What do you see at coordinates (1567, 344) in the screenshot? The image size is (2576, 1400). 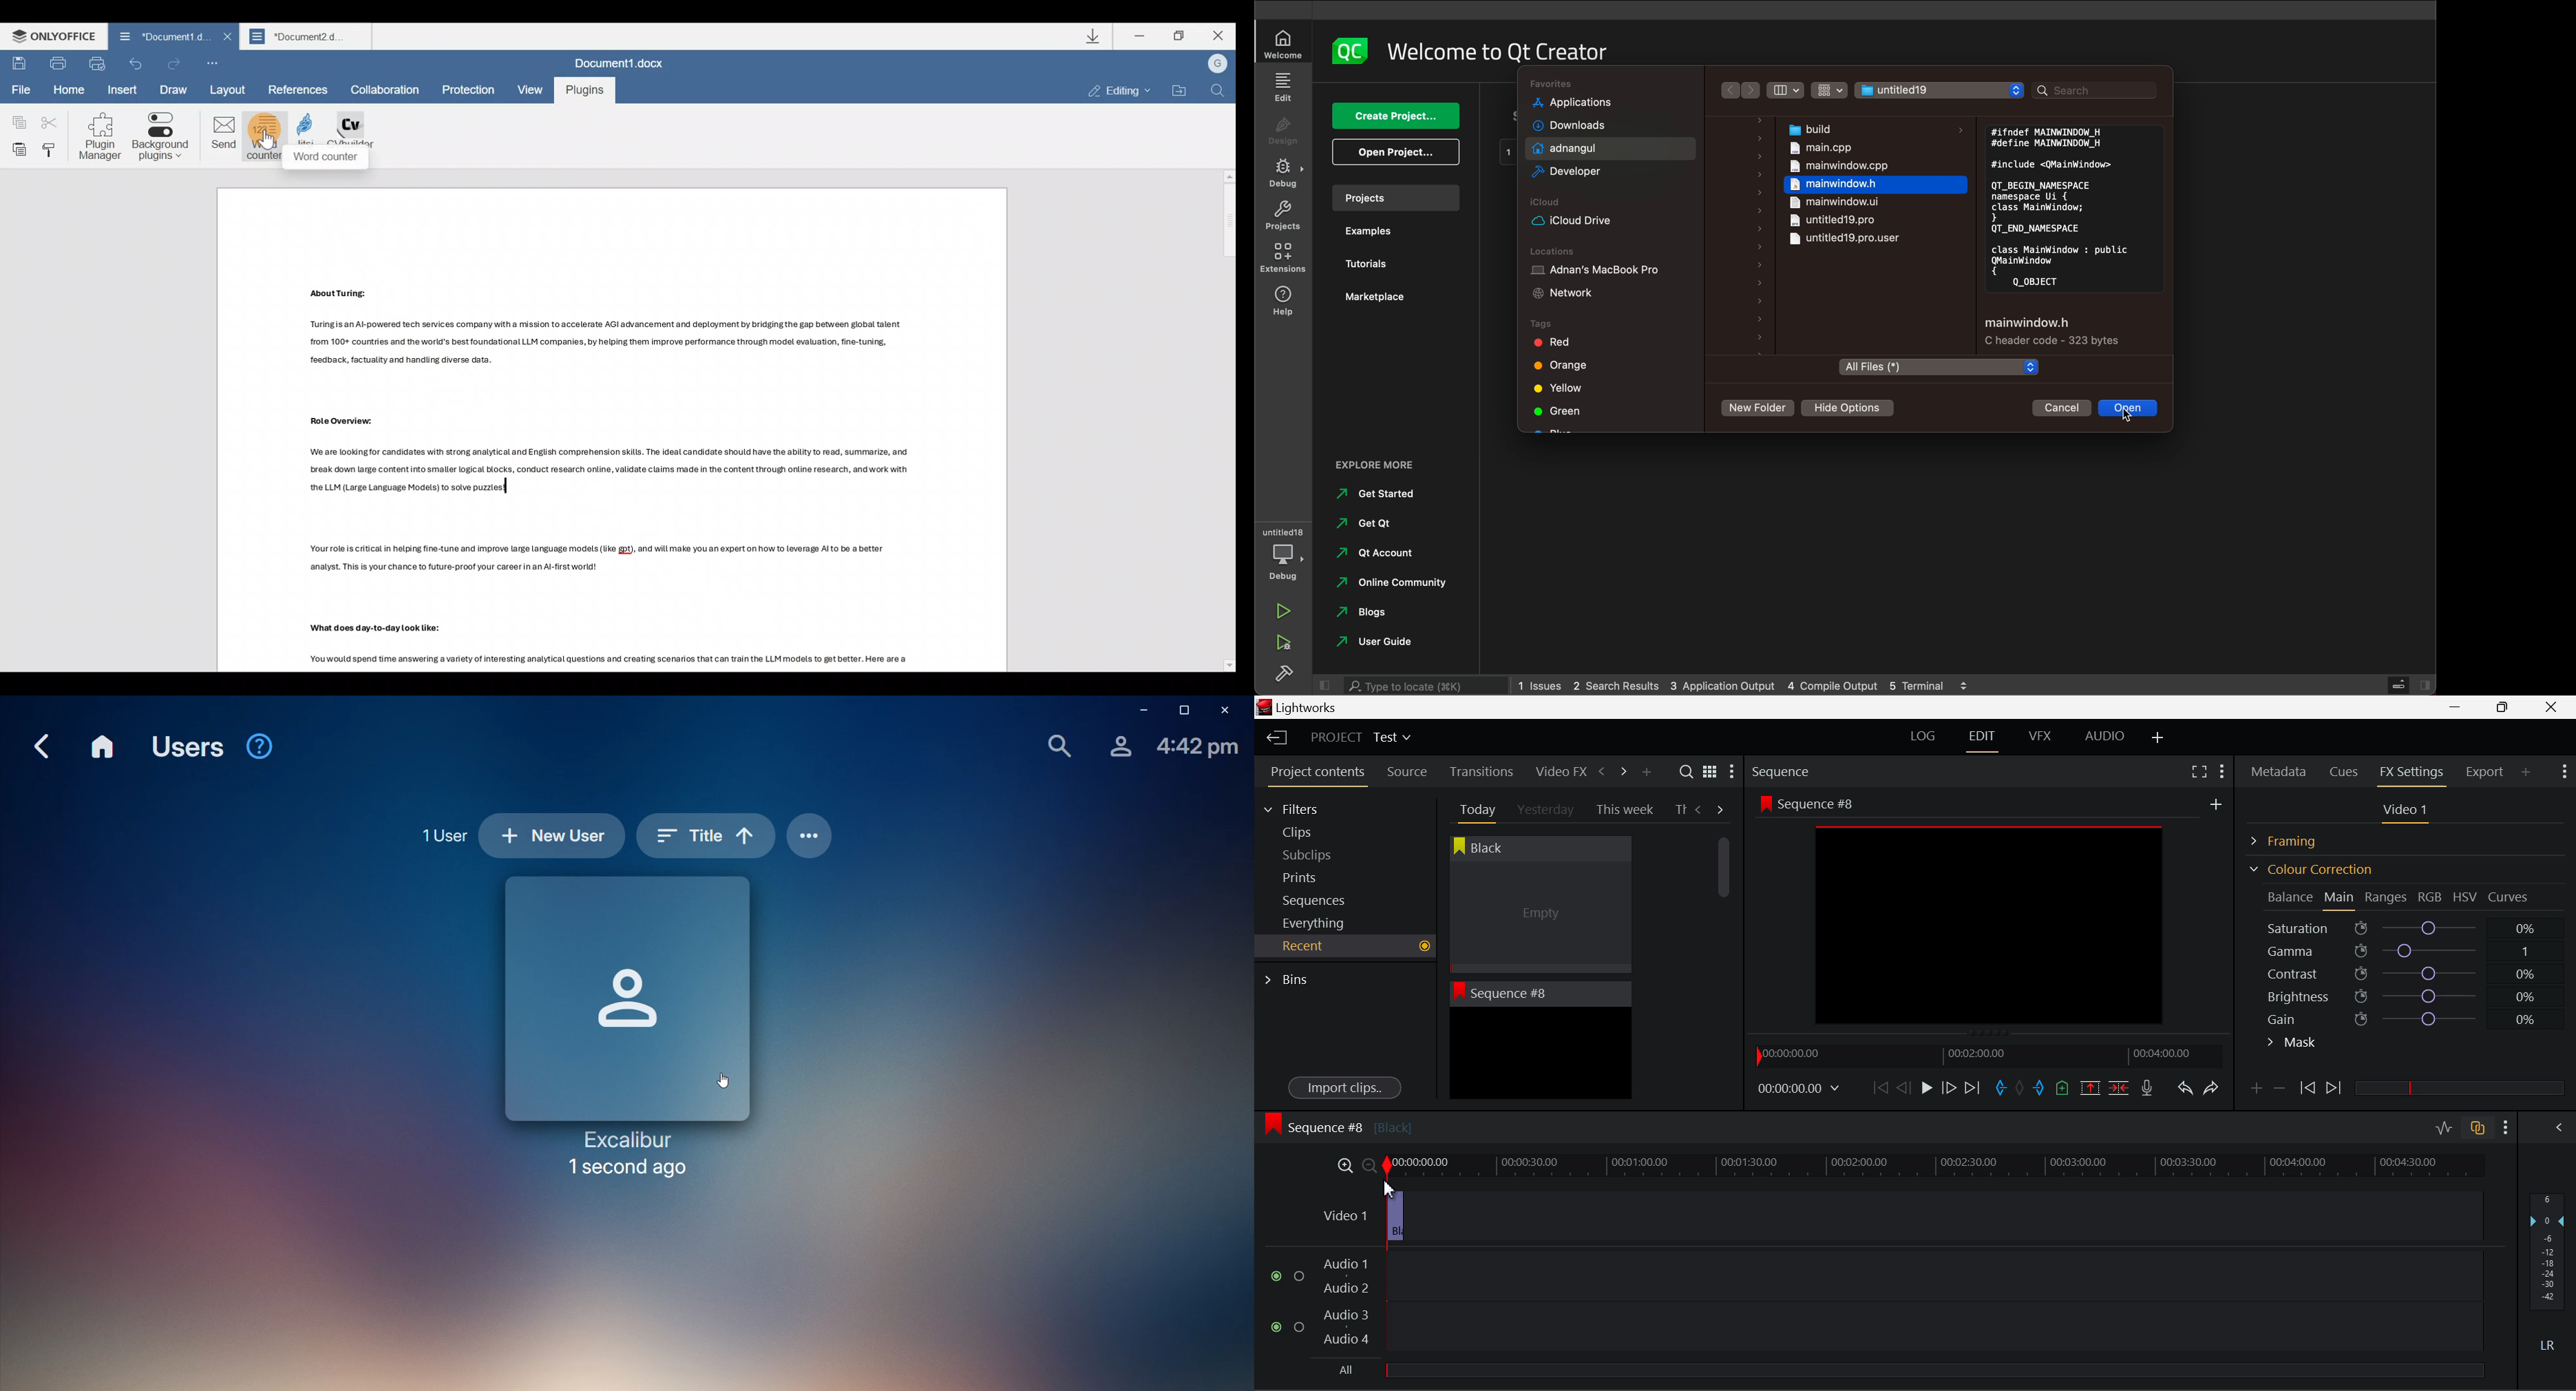 I see `red` at bounding box center [1567, 344].